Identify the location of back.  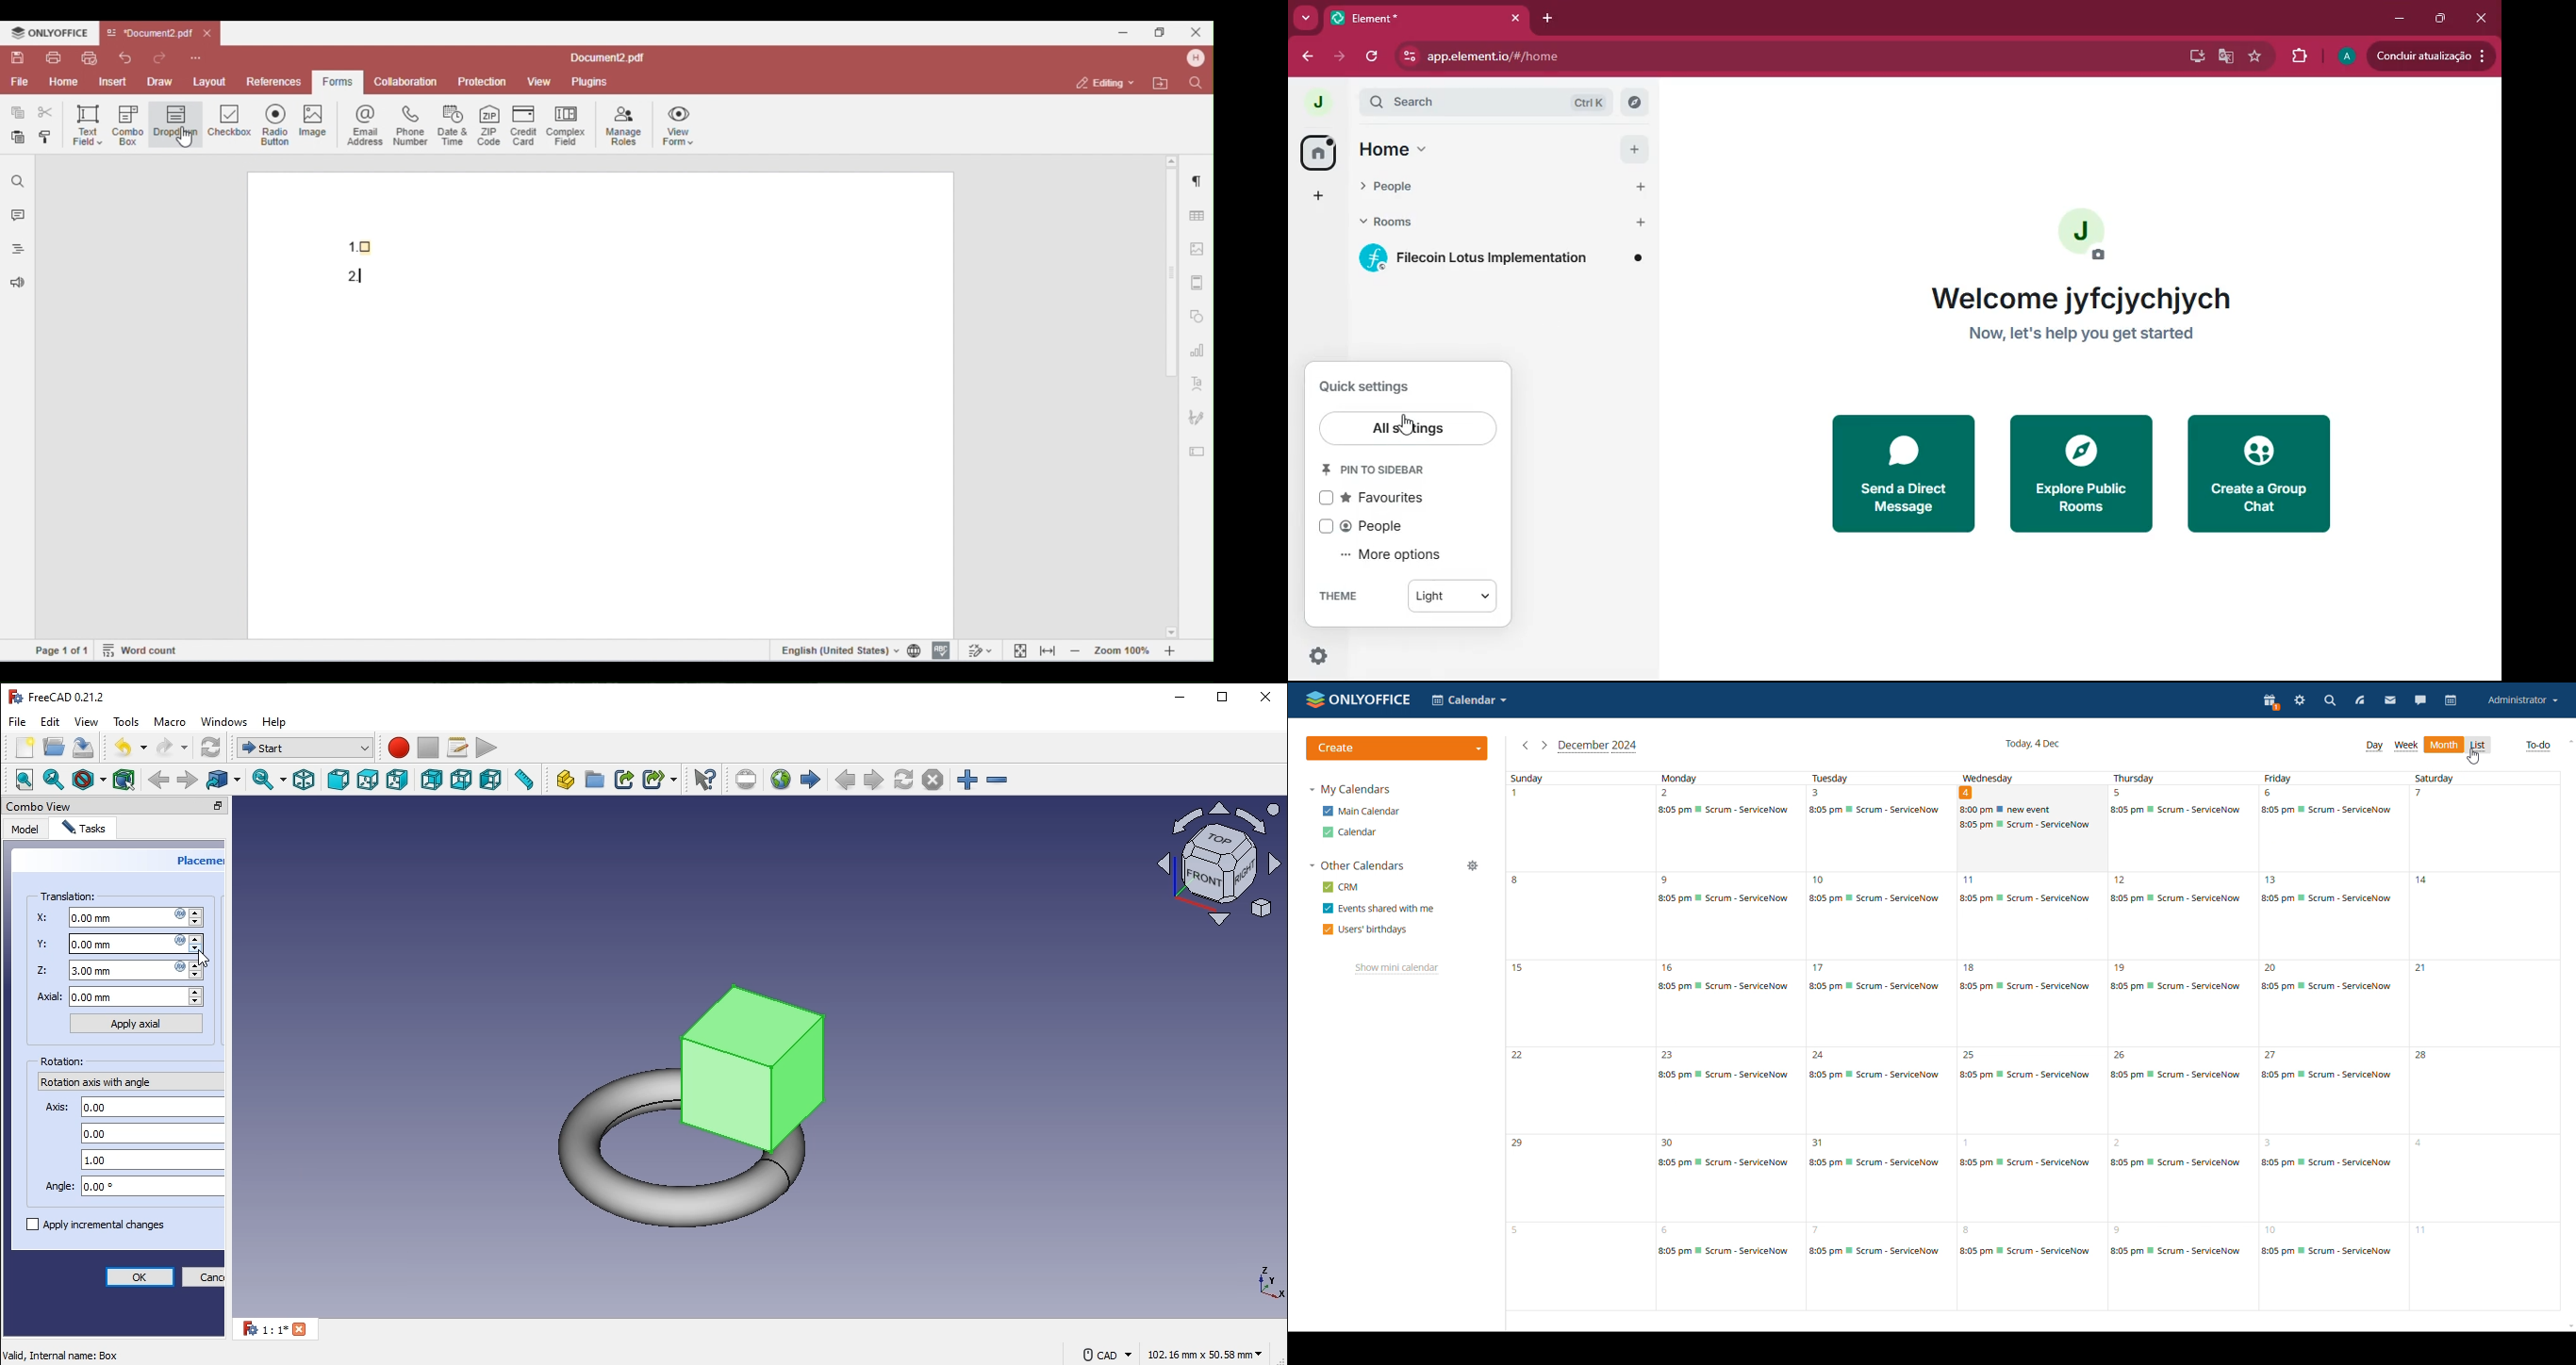
(1308, 56).